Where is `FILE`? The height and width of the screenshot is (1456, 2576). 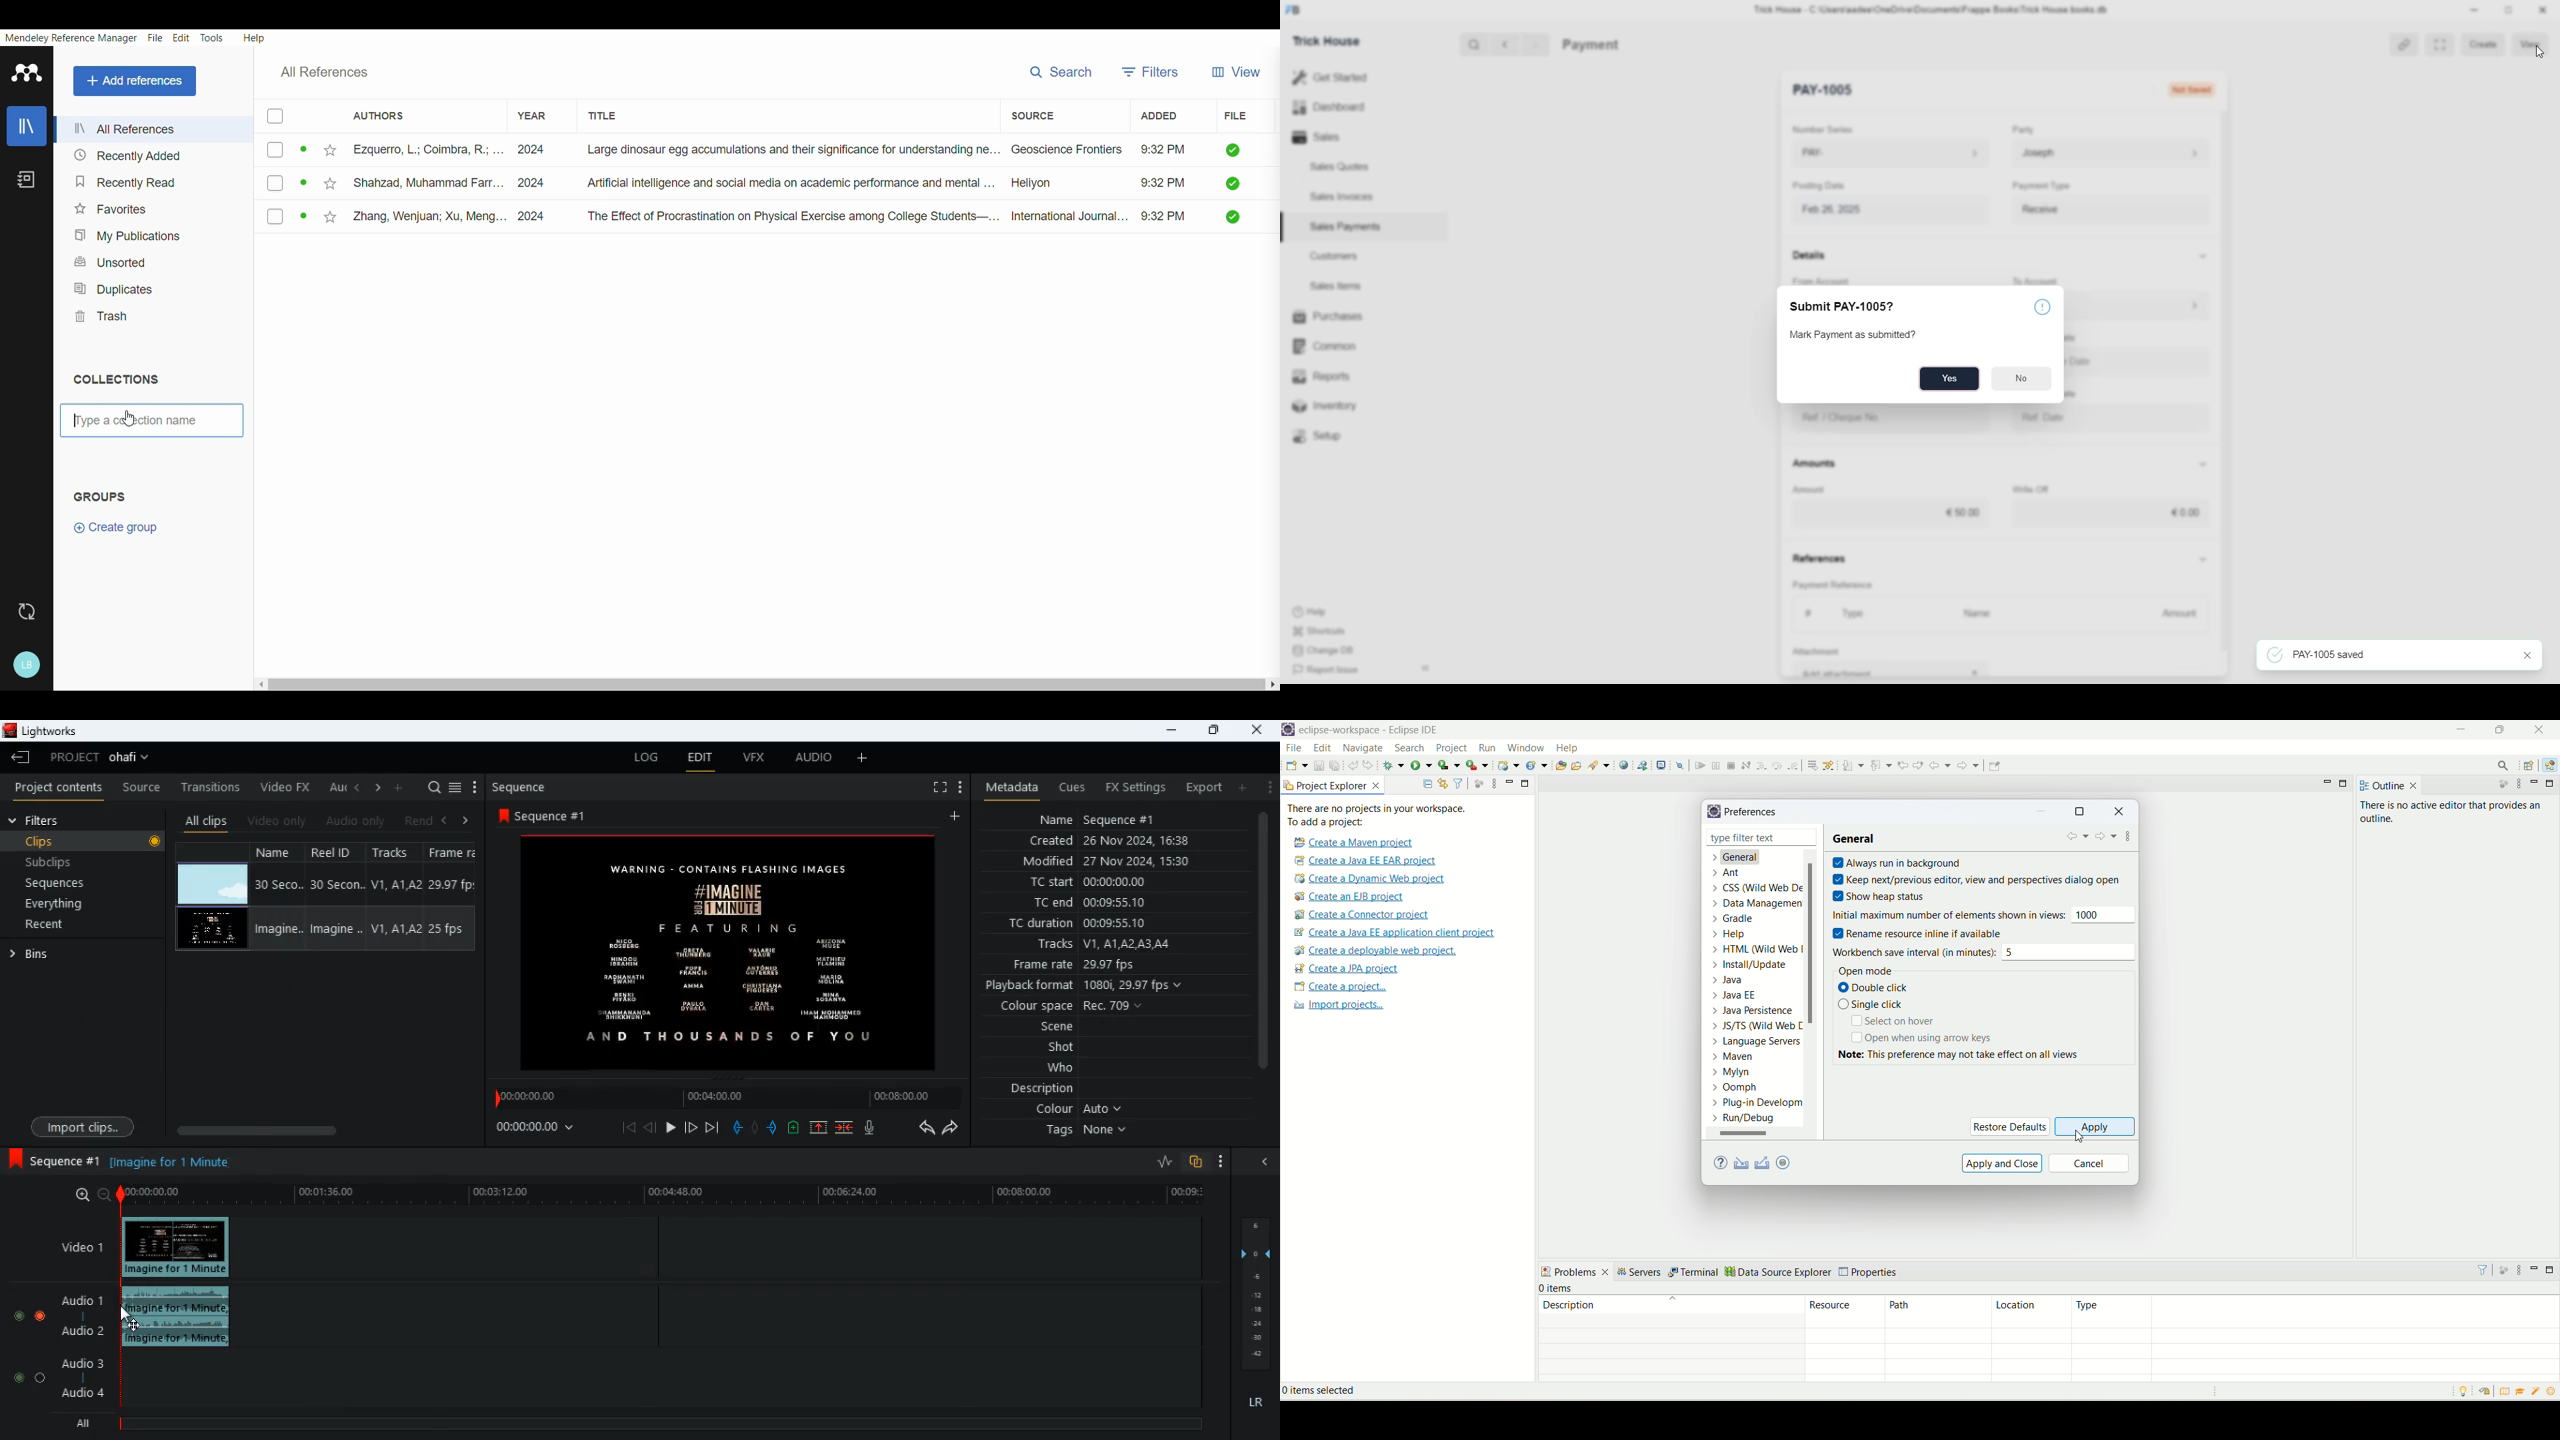 FILE is located at coordinates (1235, 117).